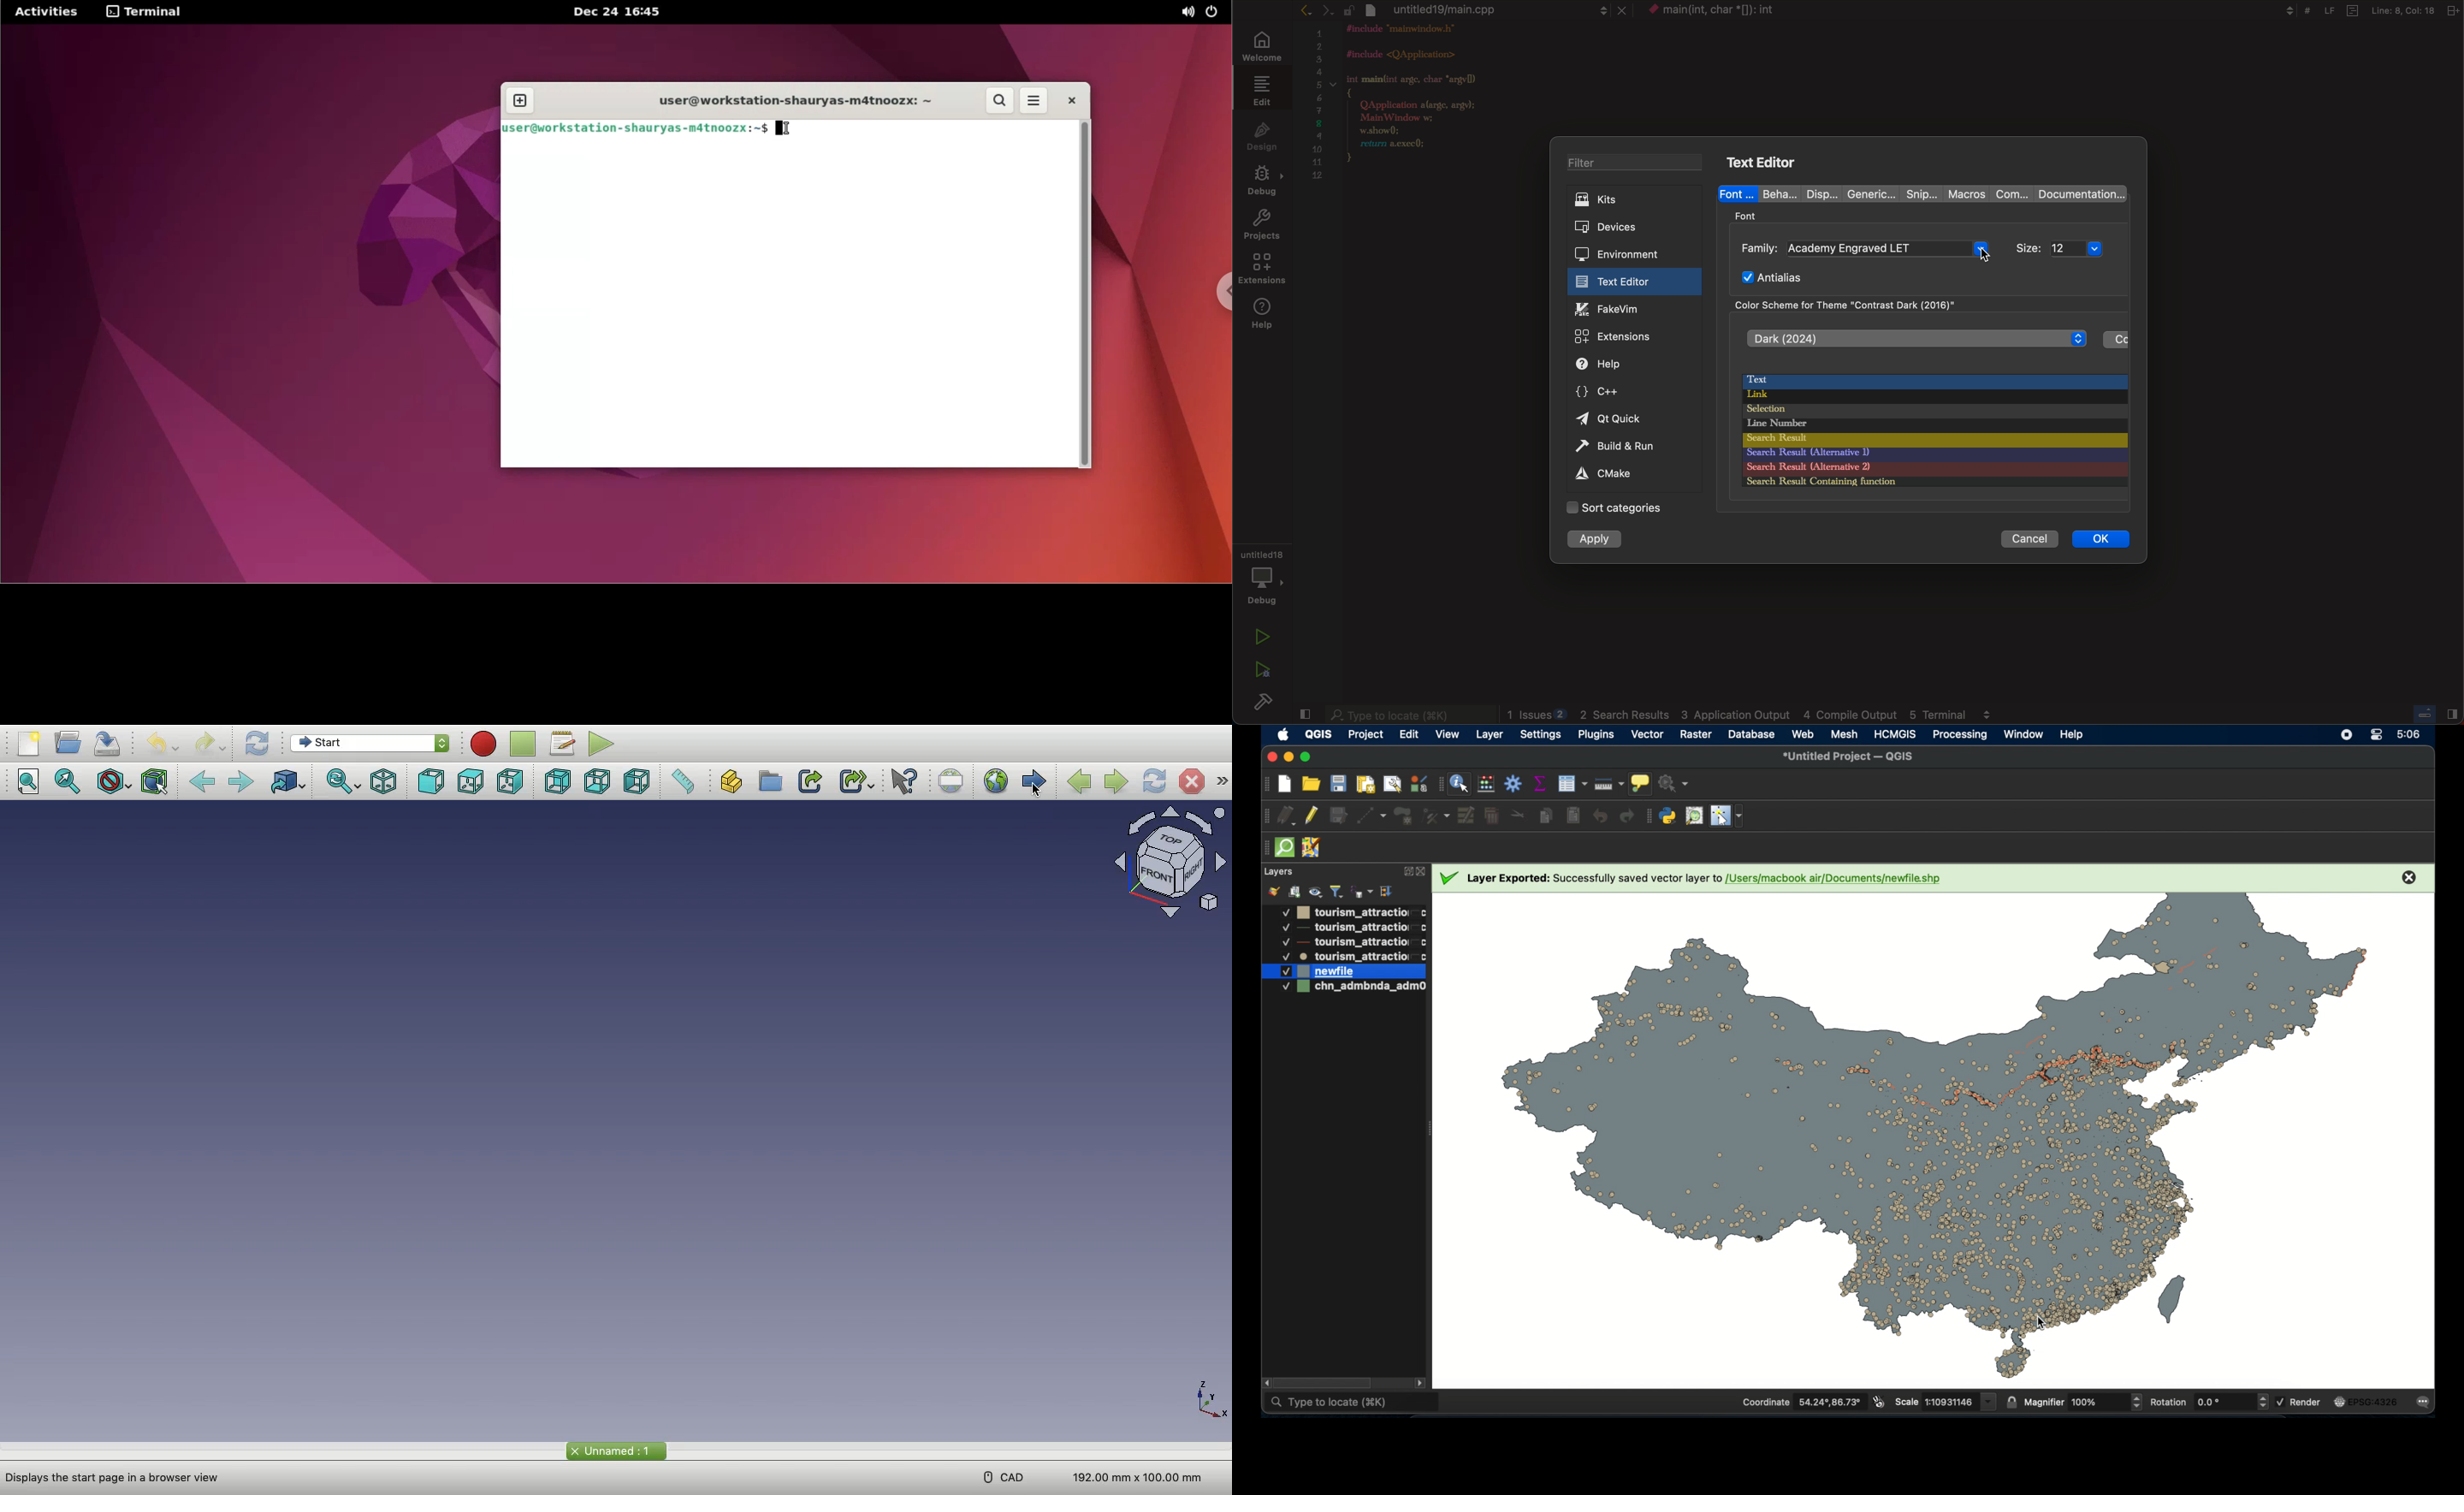  Describe the element at coordinates (564, 745) in the screenshot. I see `Macros` at that location.